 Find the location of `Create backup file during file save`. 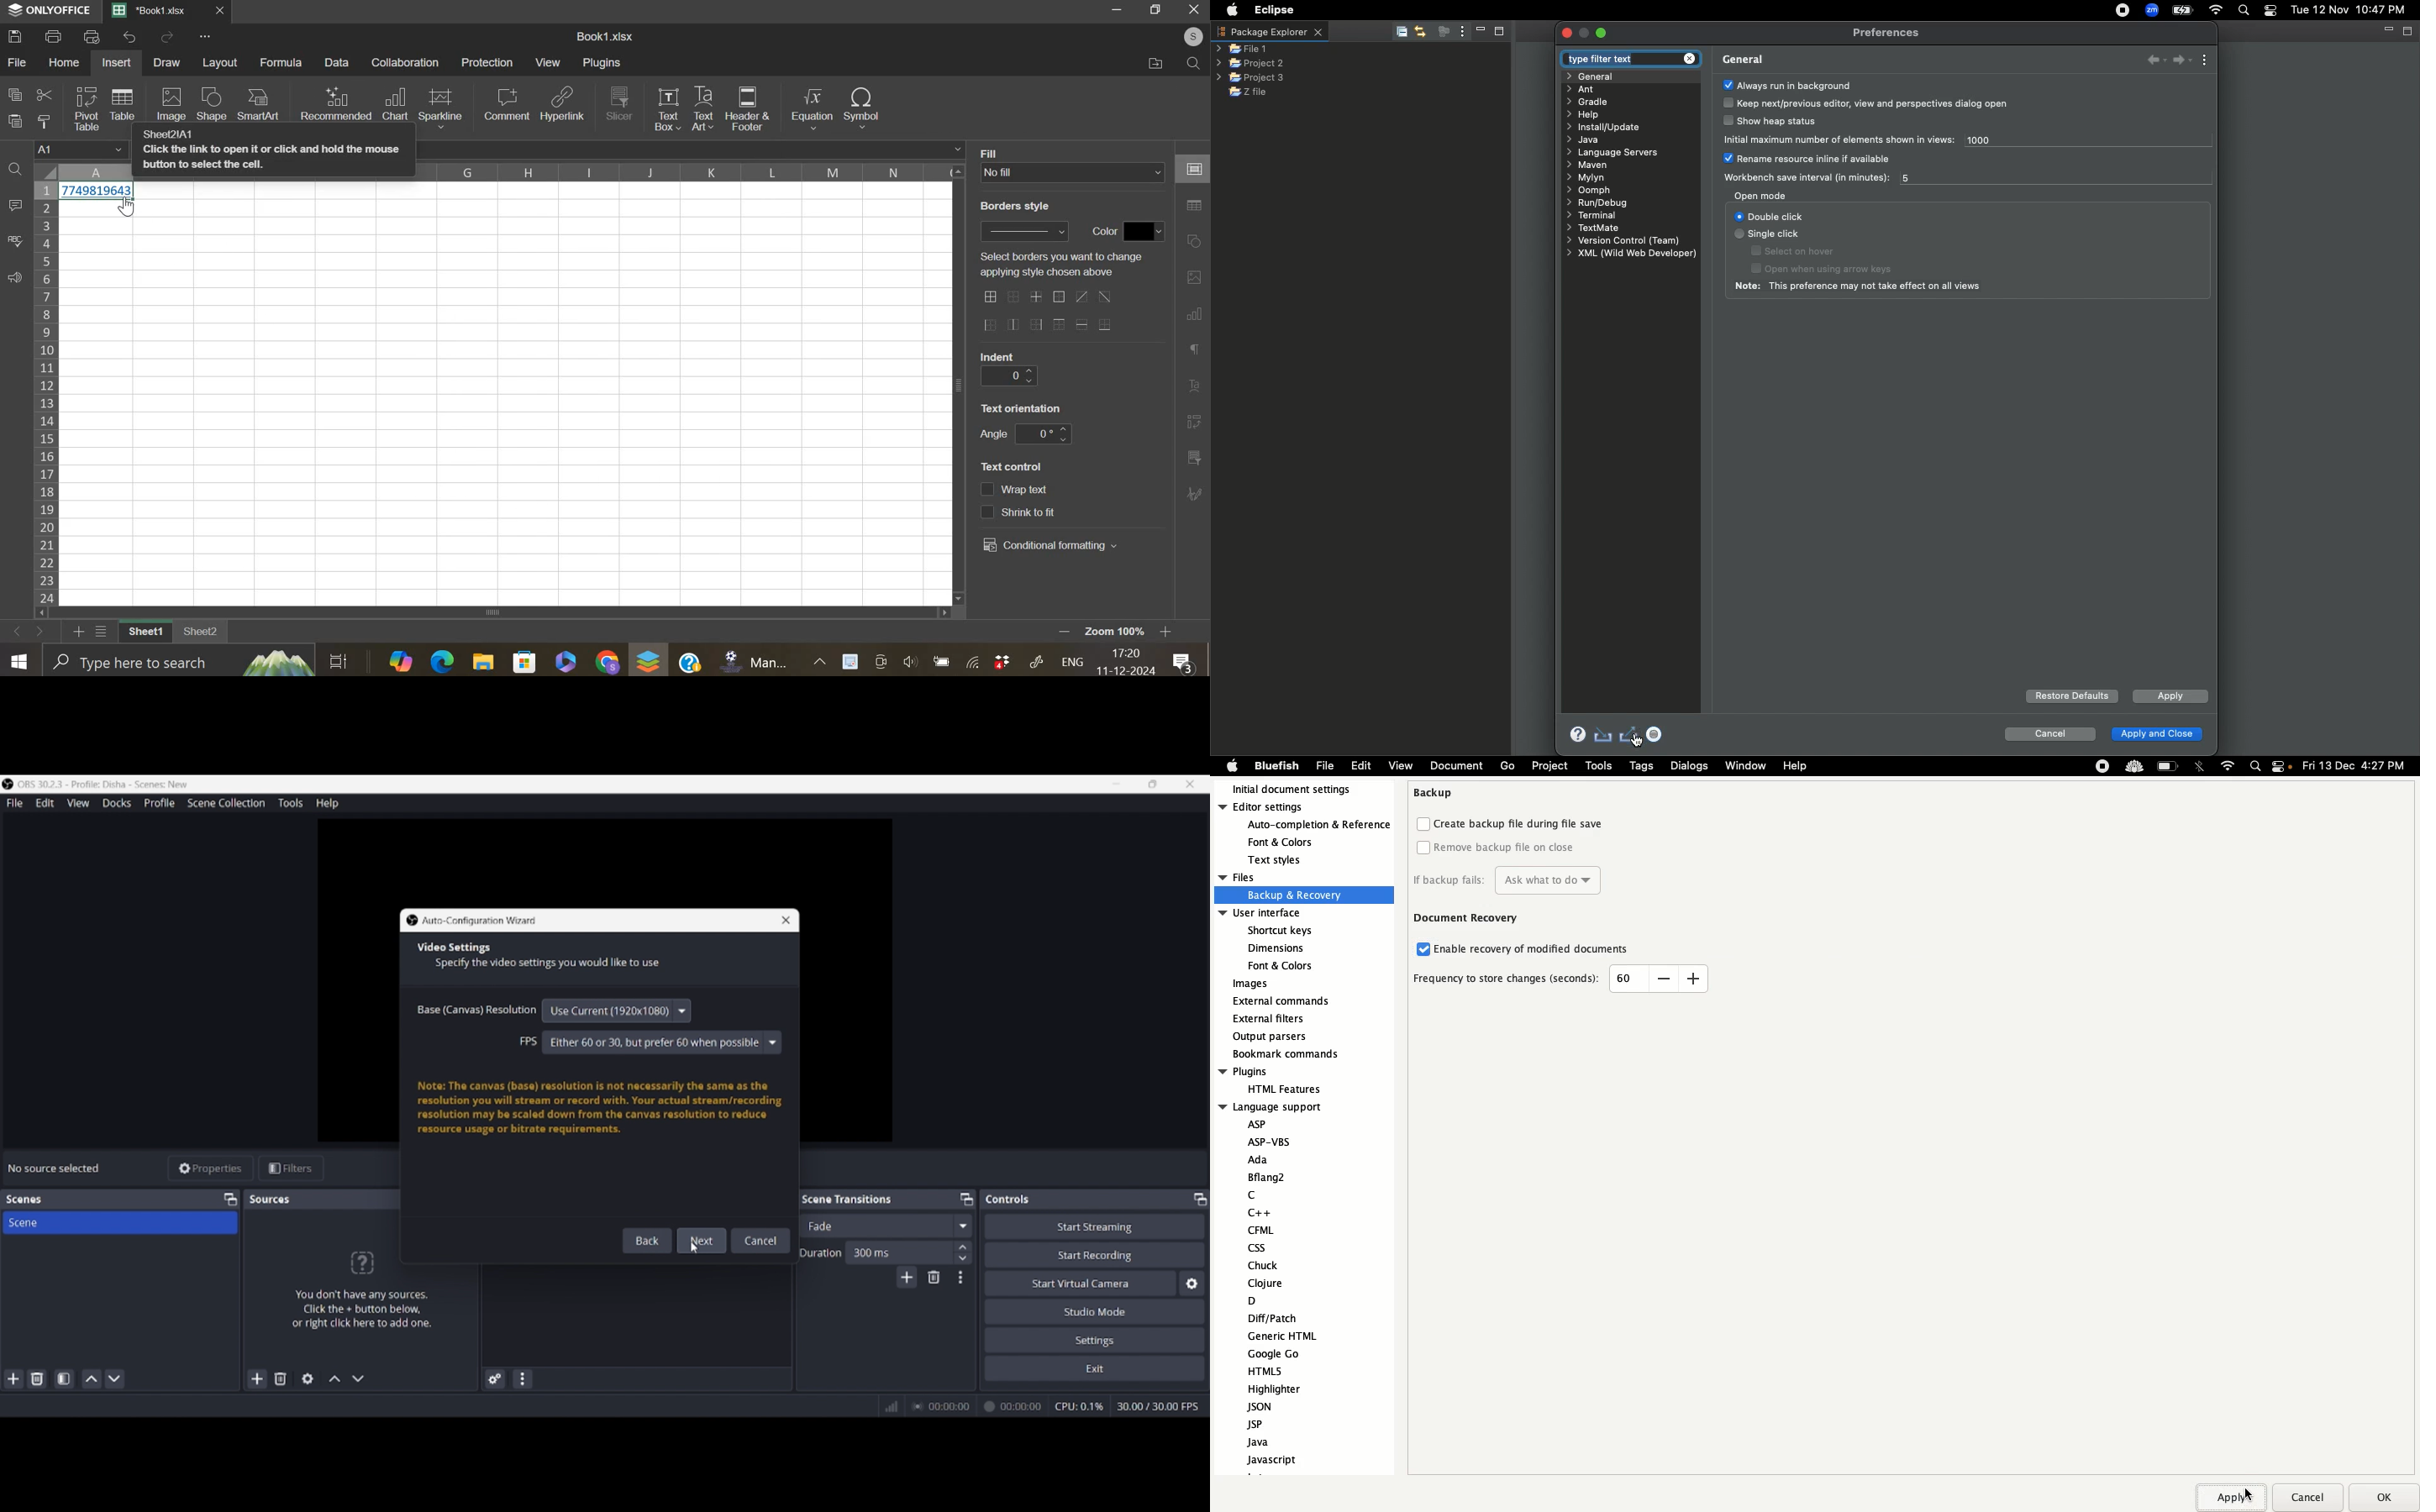

Create backup file during file save is located at coordinates (1513, 824).